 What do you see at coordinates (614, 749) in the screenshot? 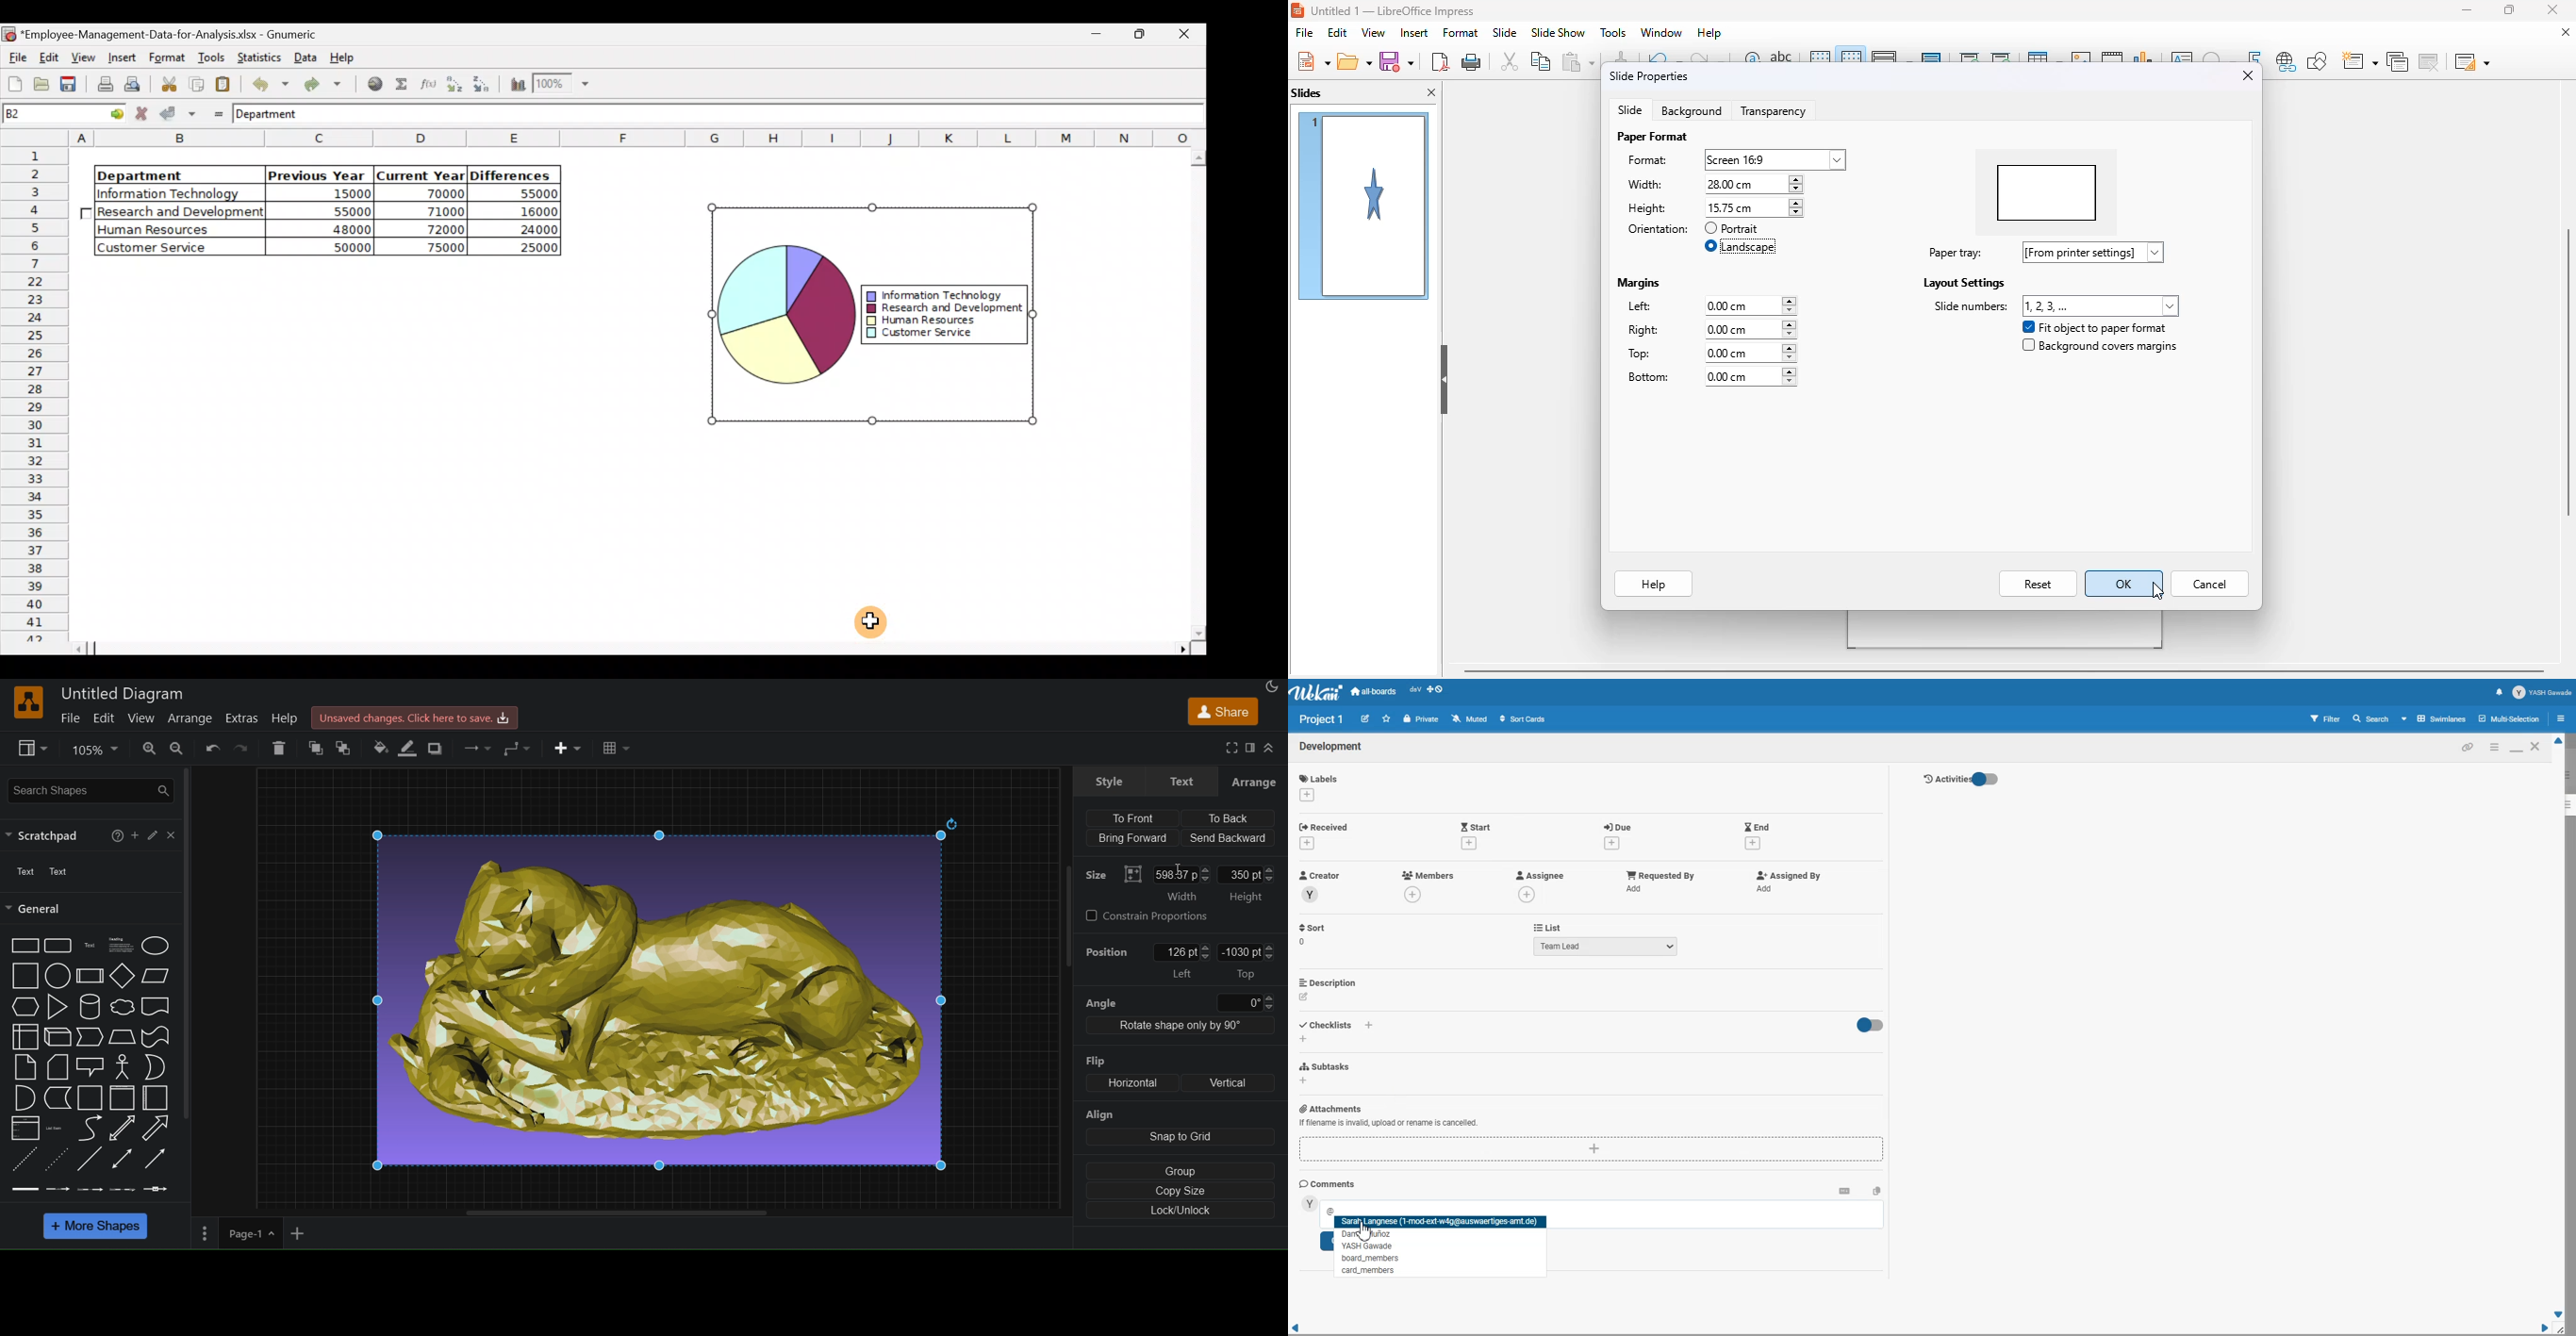
I see `Table` at bounding box center [614, 749].